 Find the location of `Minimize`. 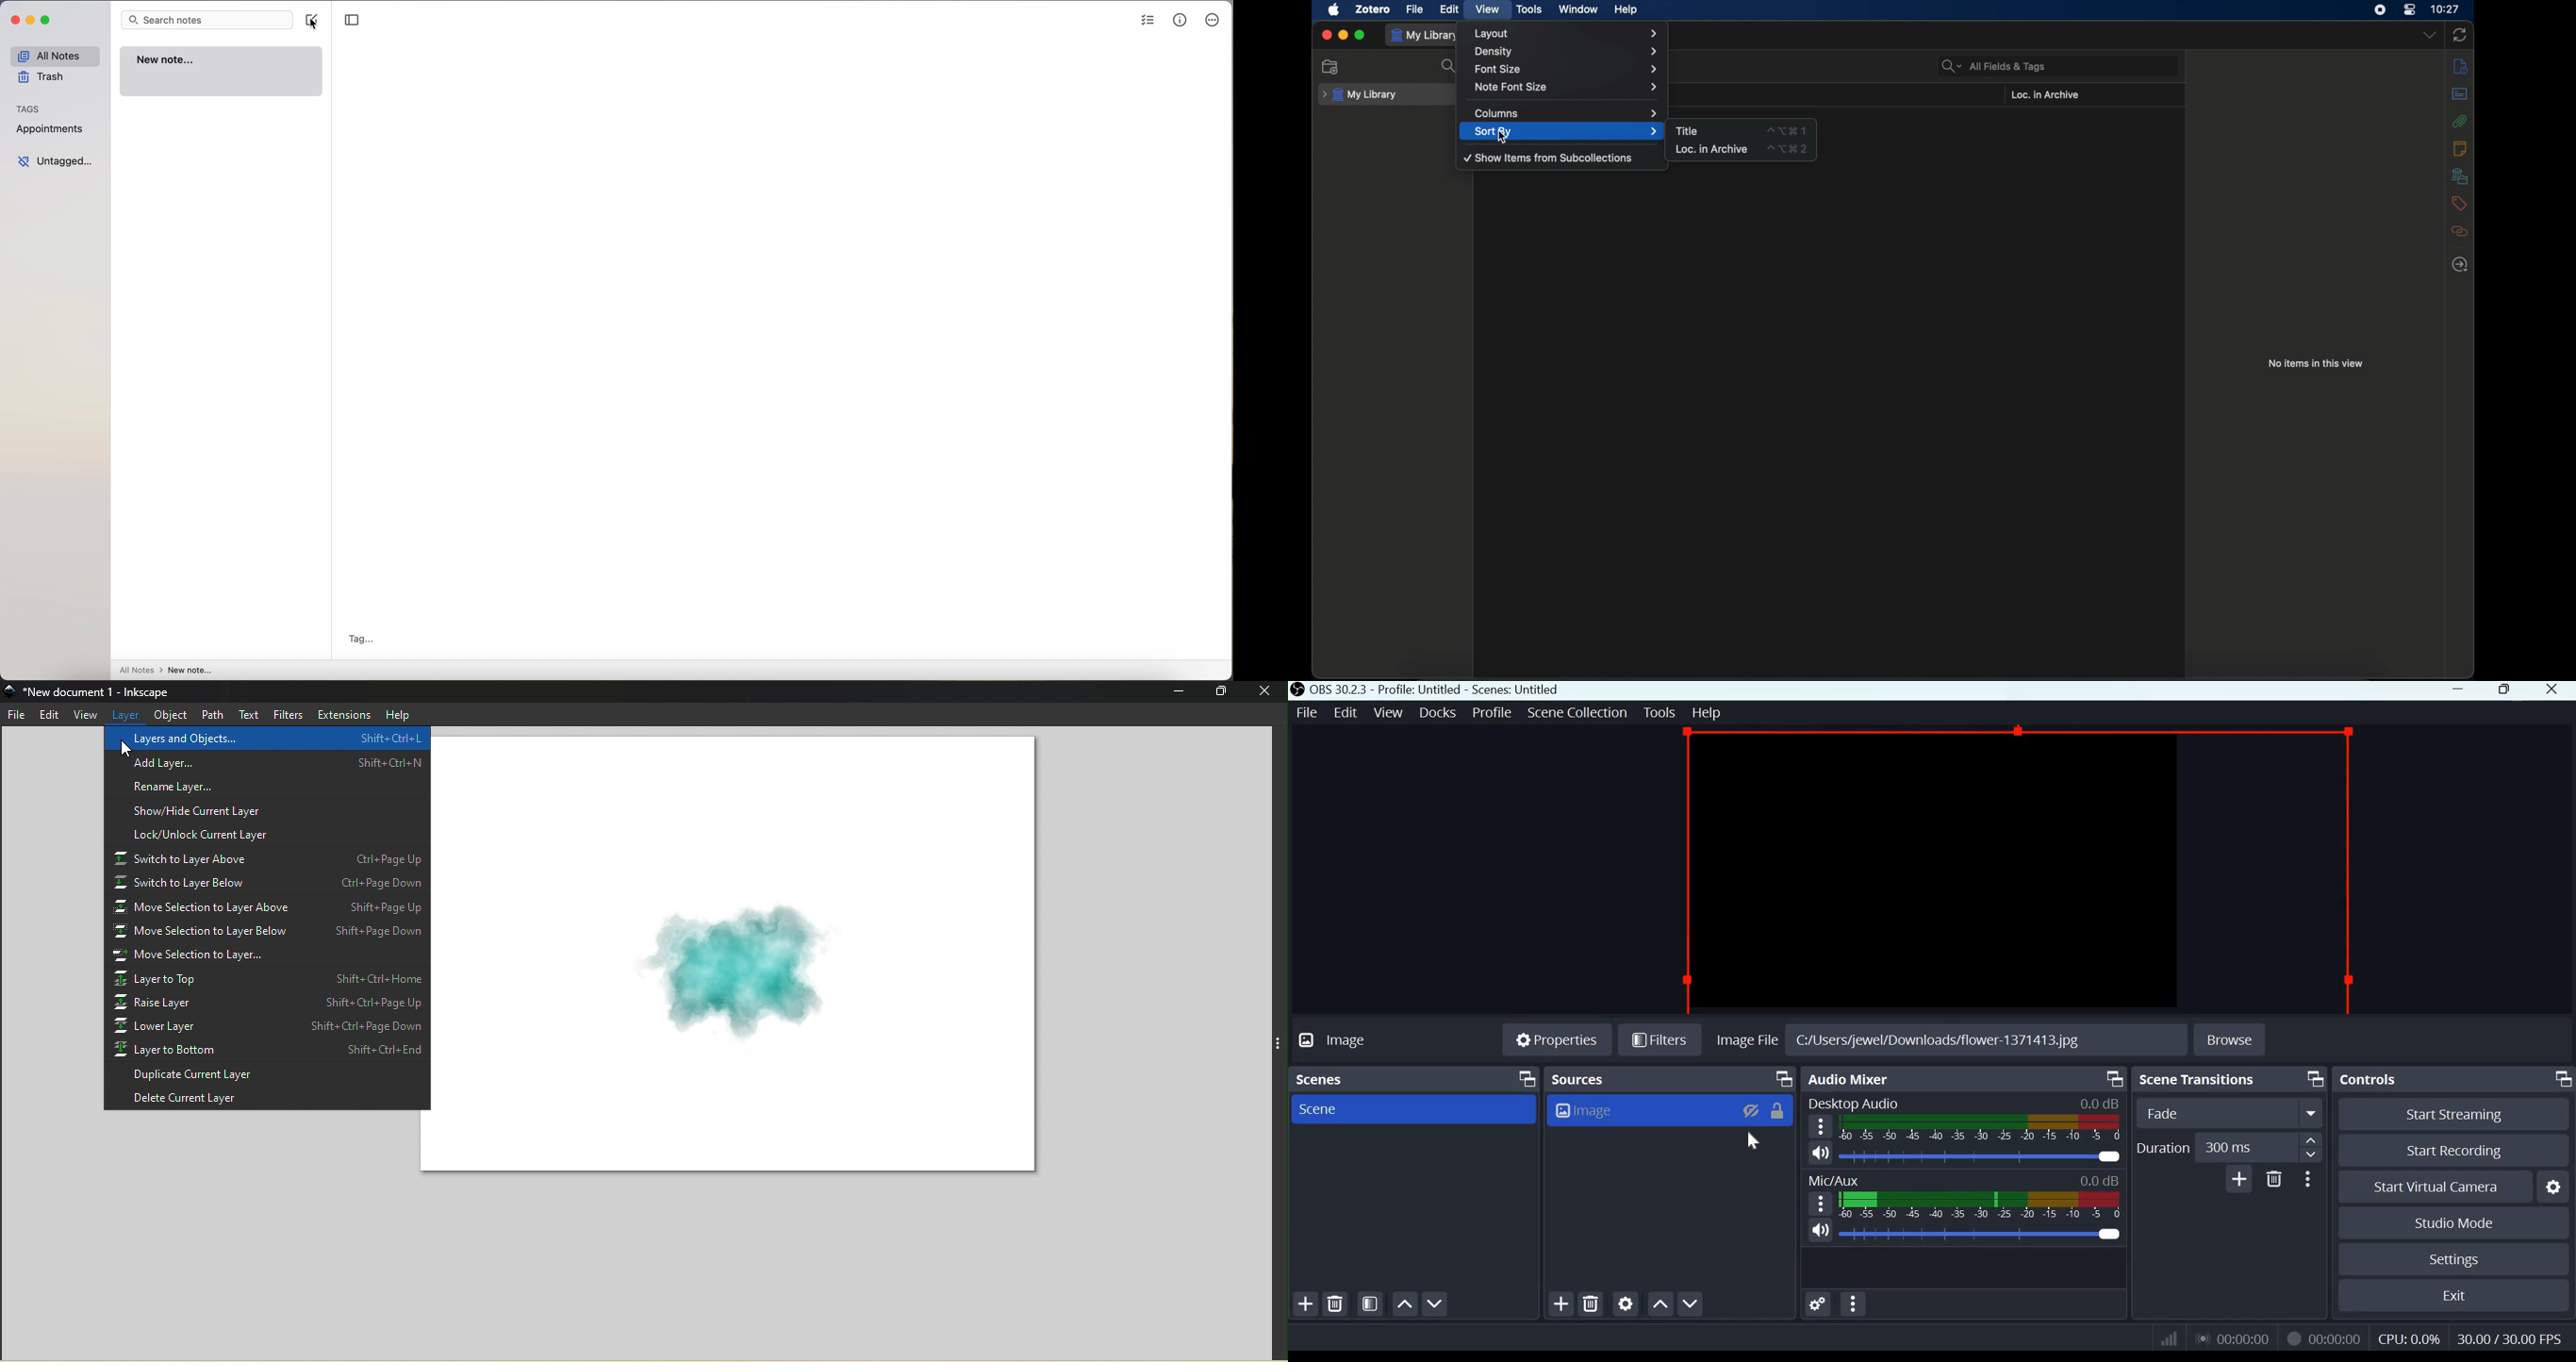

Minimize is located at coordinates (2456, 690).